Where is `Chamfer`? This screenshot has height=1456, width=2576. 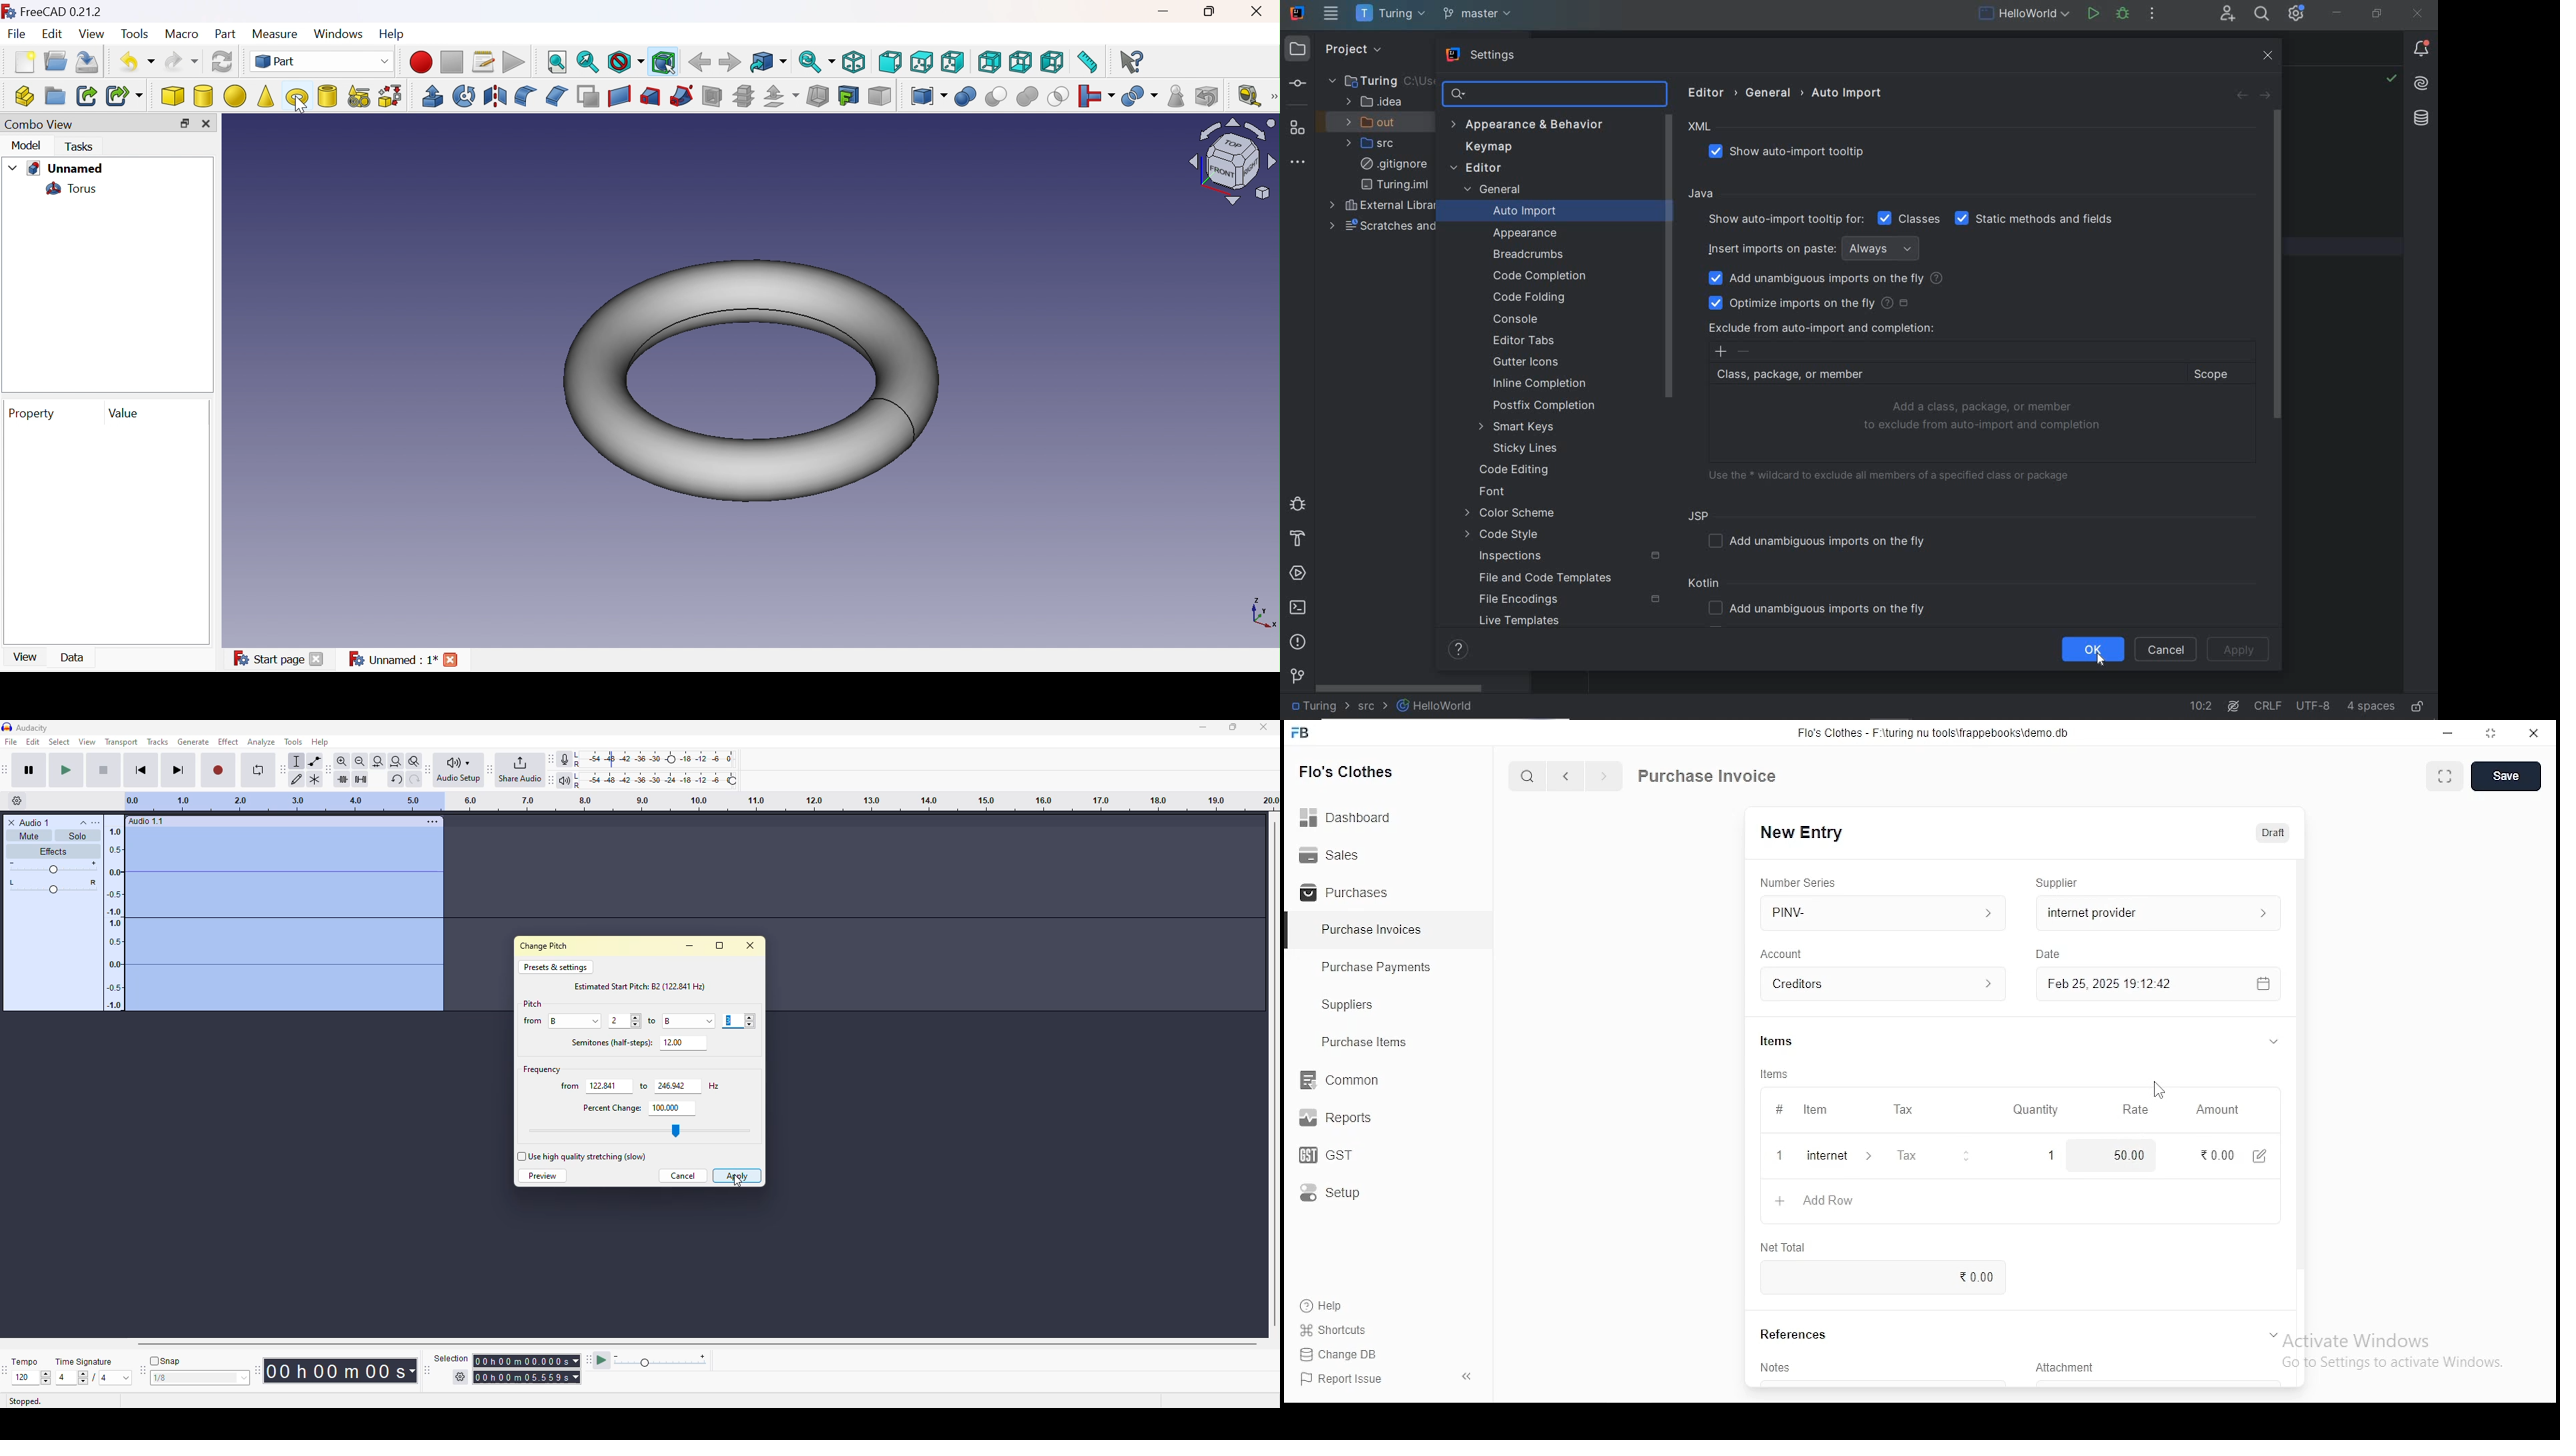
Chamfer is located at coordinates (556, 96).